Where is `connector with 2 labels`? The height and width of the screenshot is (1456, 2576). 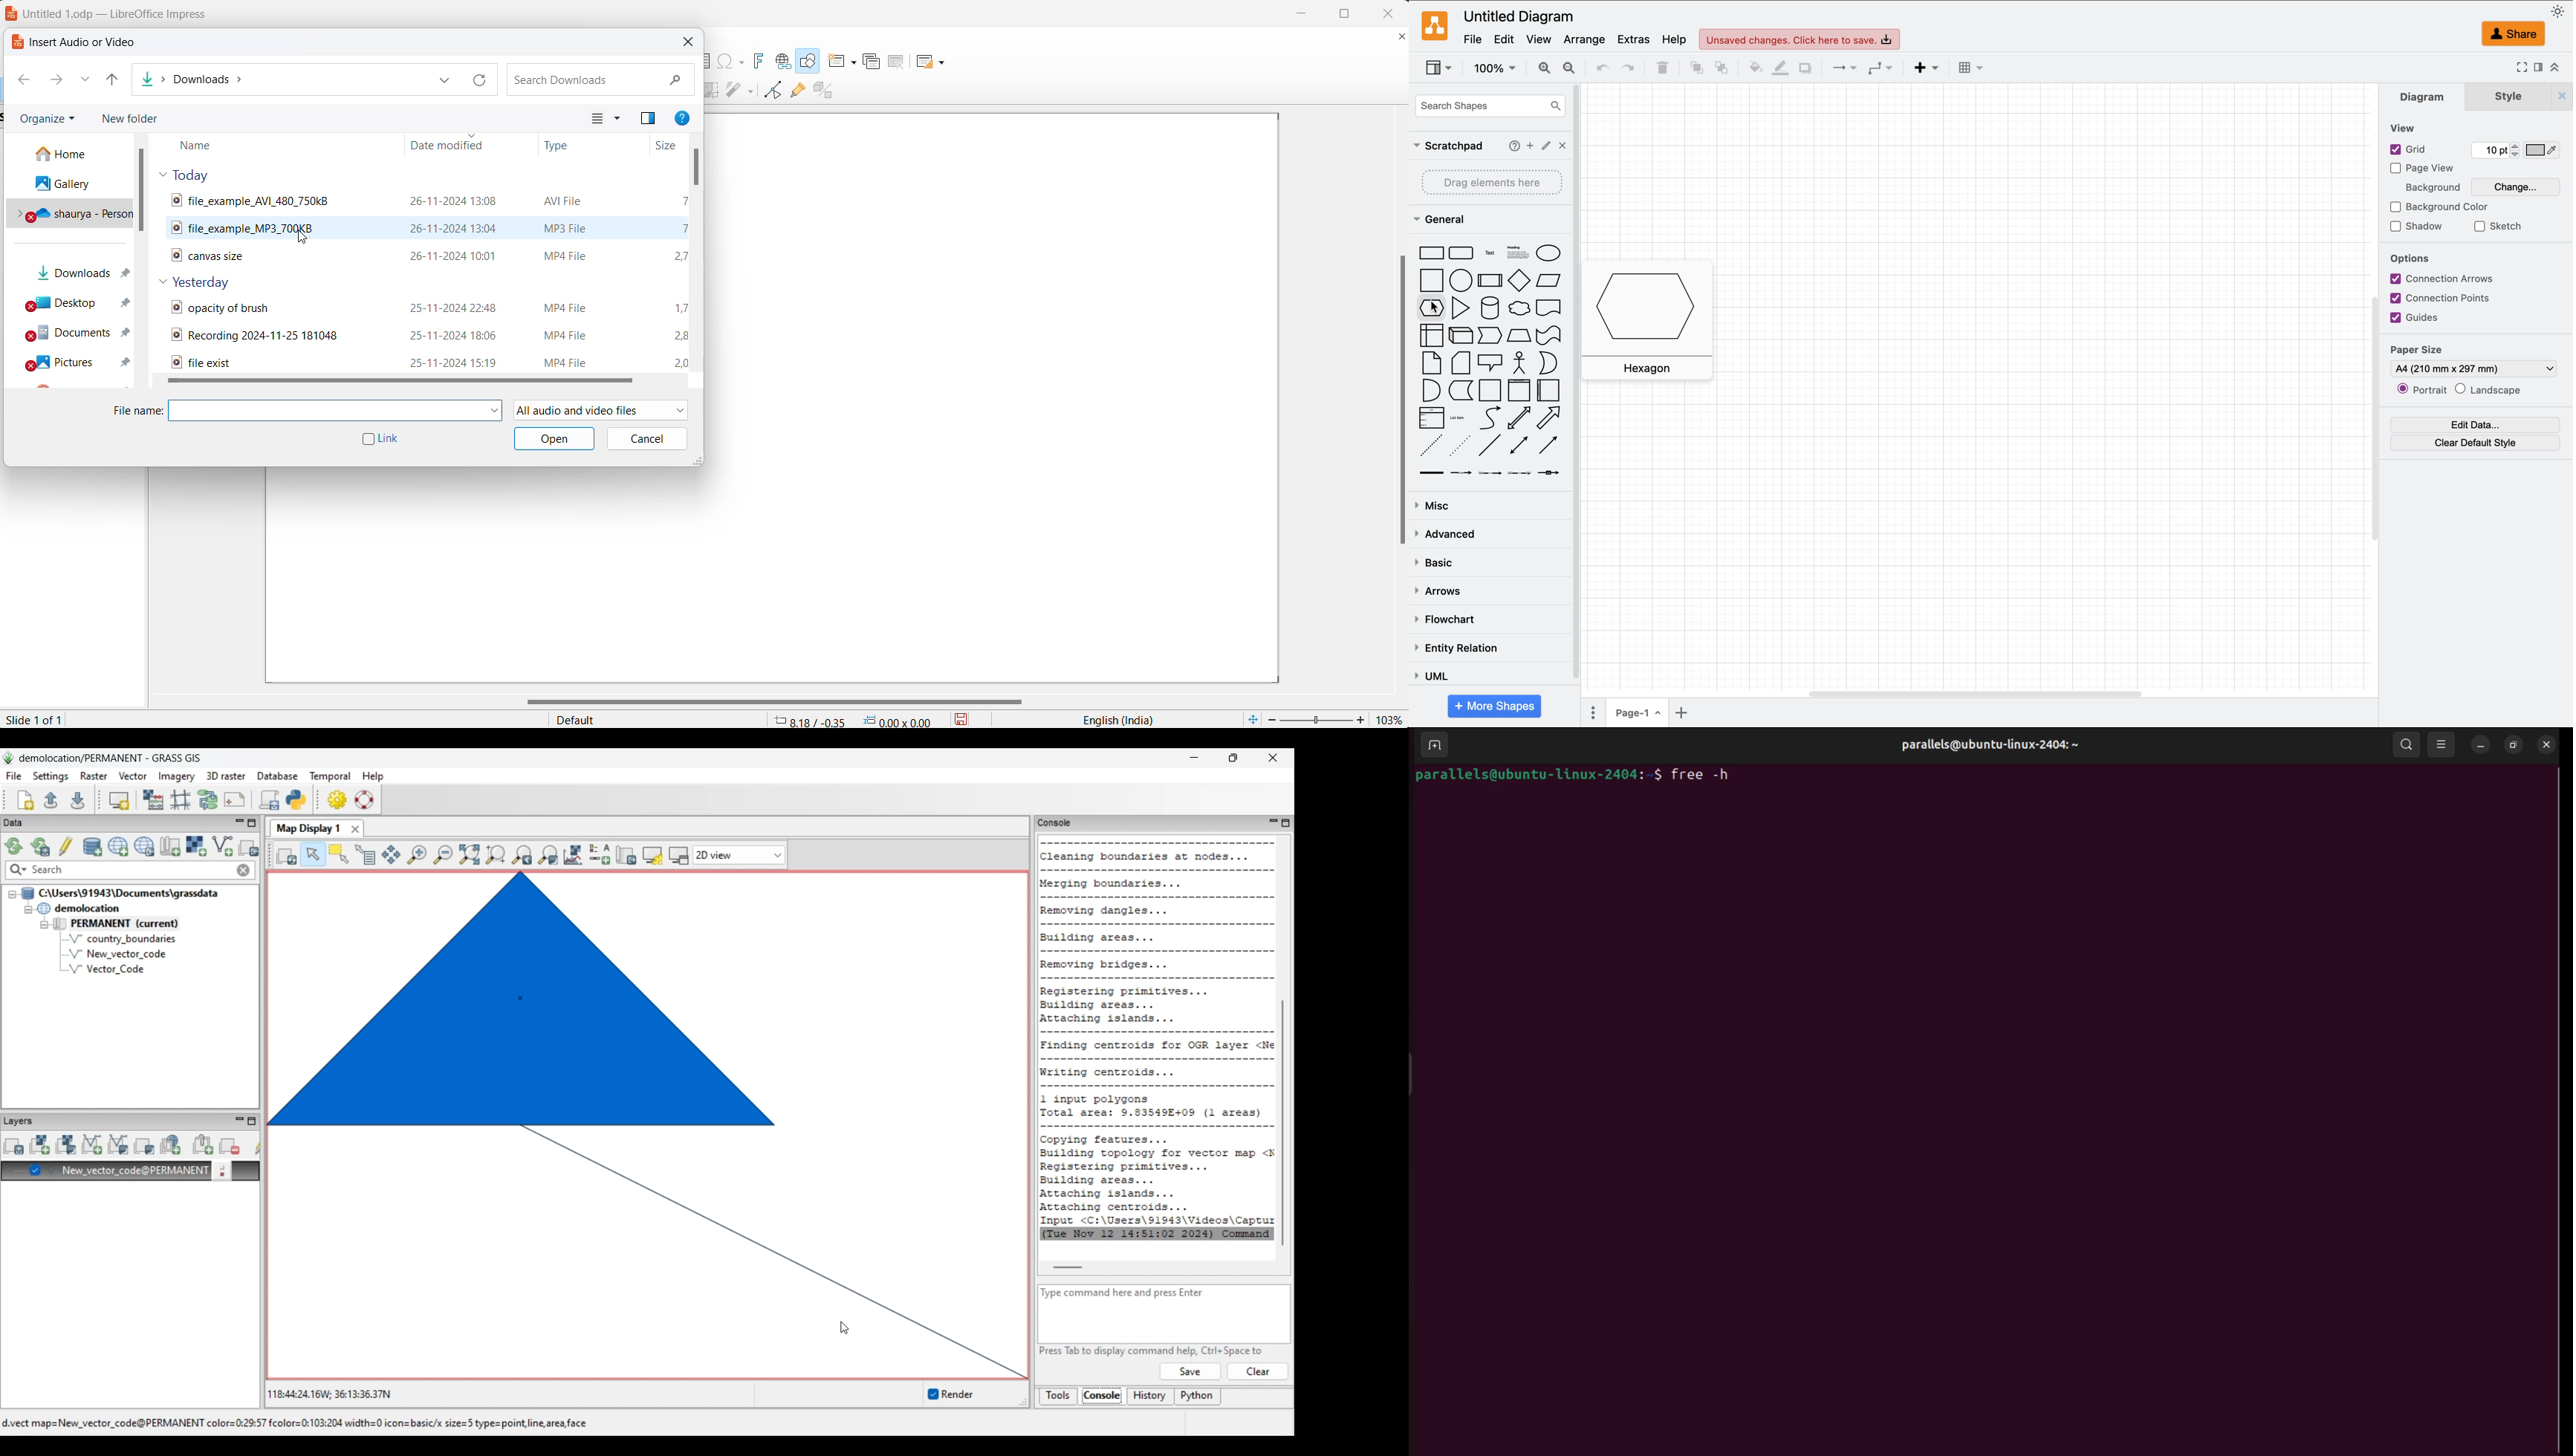 connector with 2 labels is located at coordinates (1487, 475).